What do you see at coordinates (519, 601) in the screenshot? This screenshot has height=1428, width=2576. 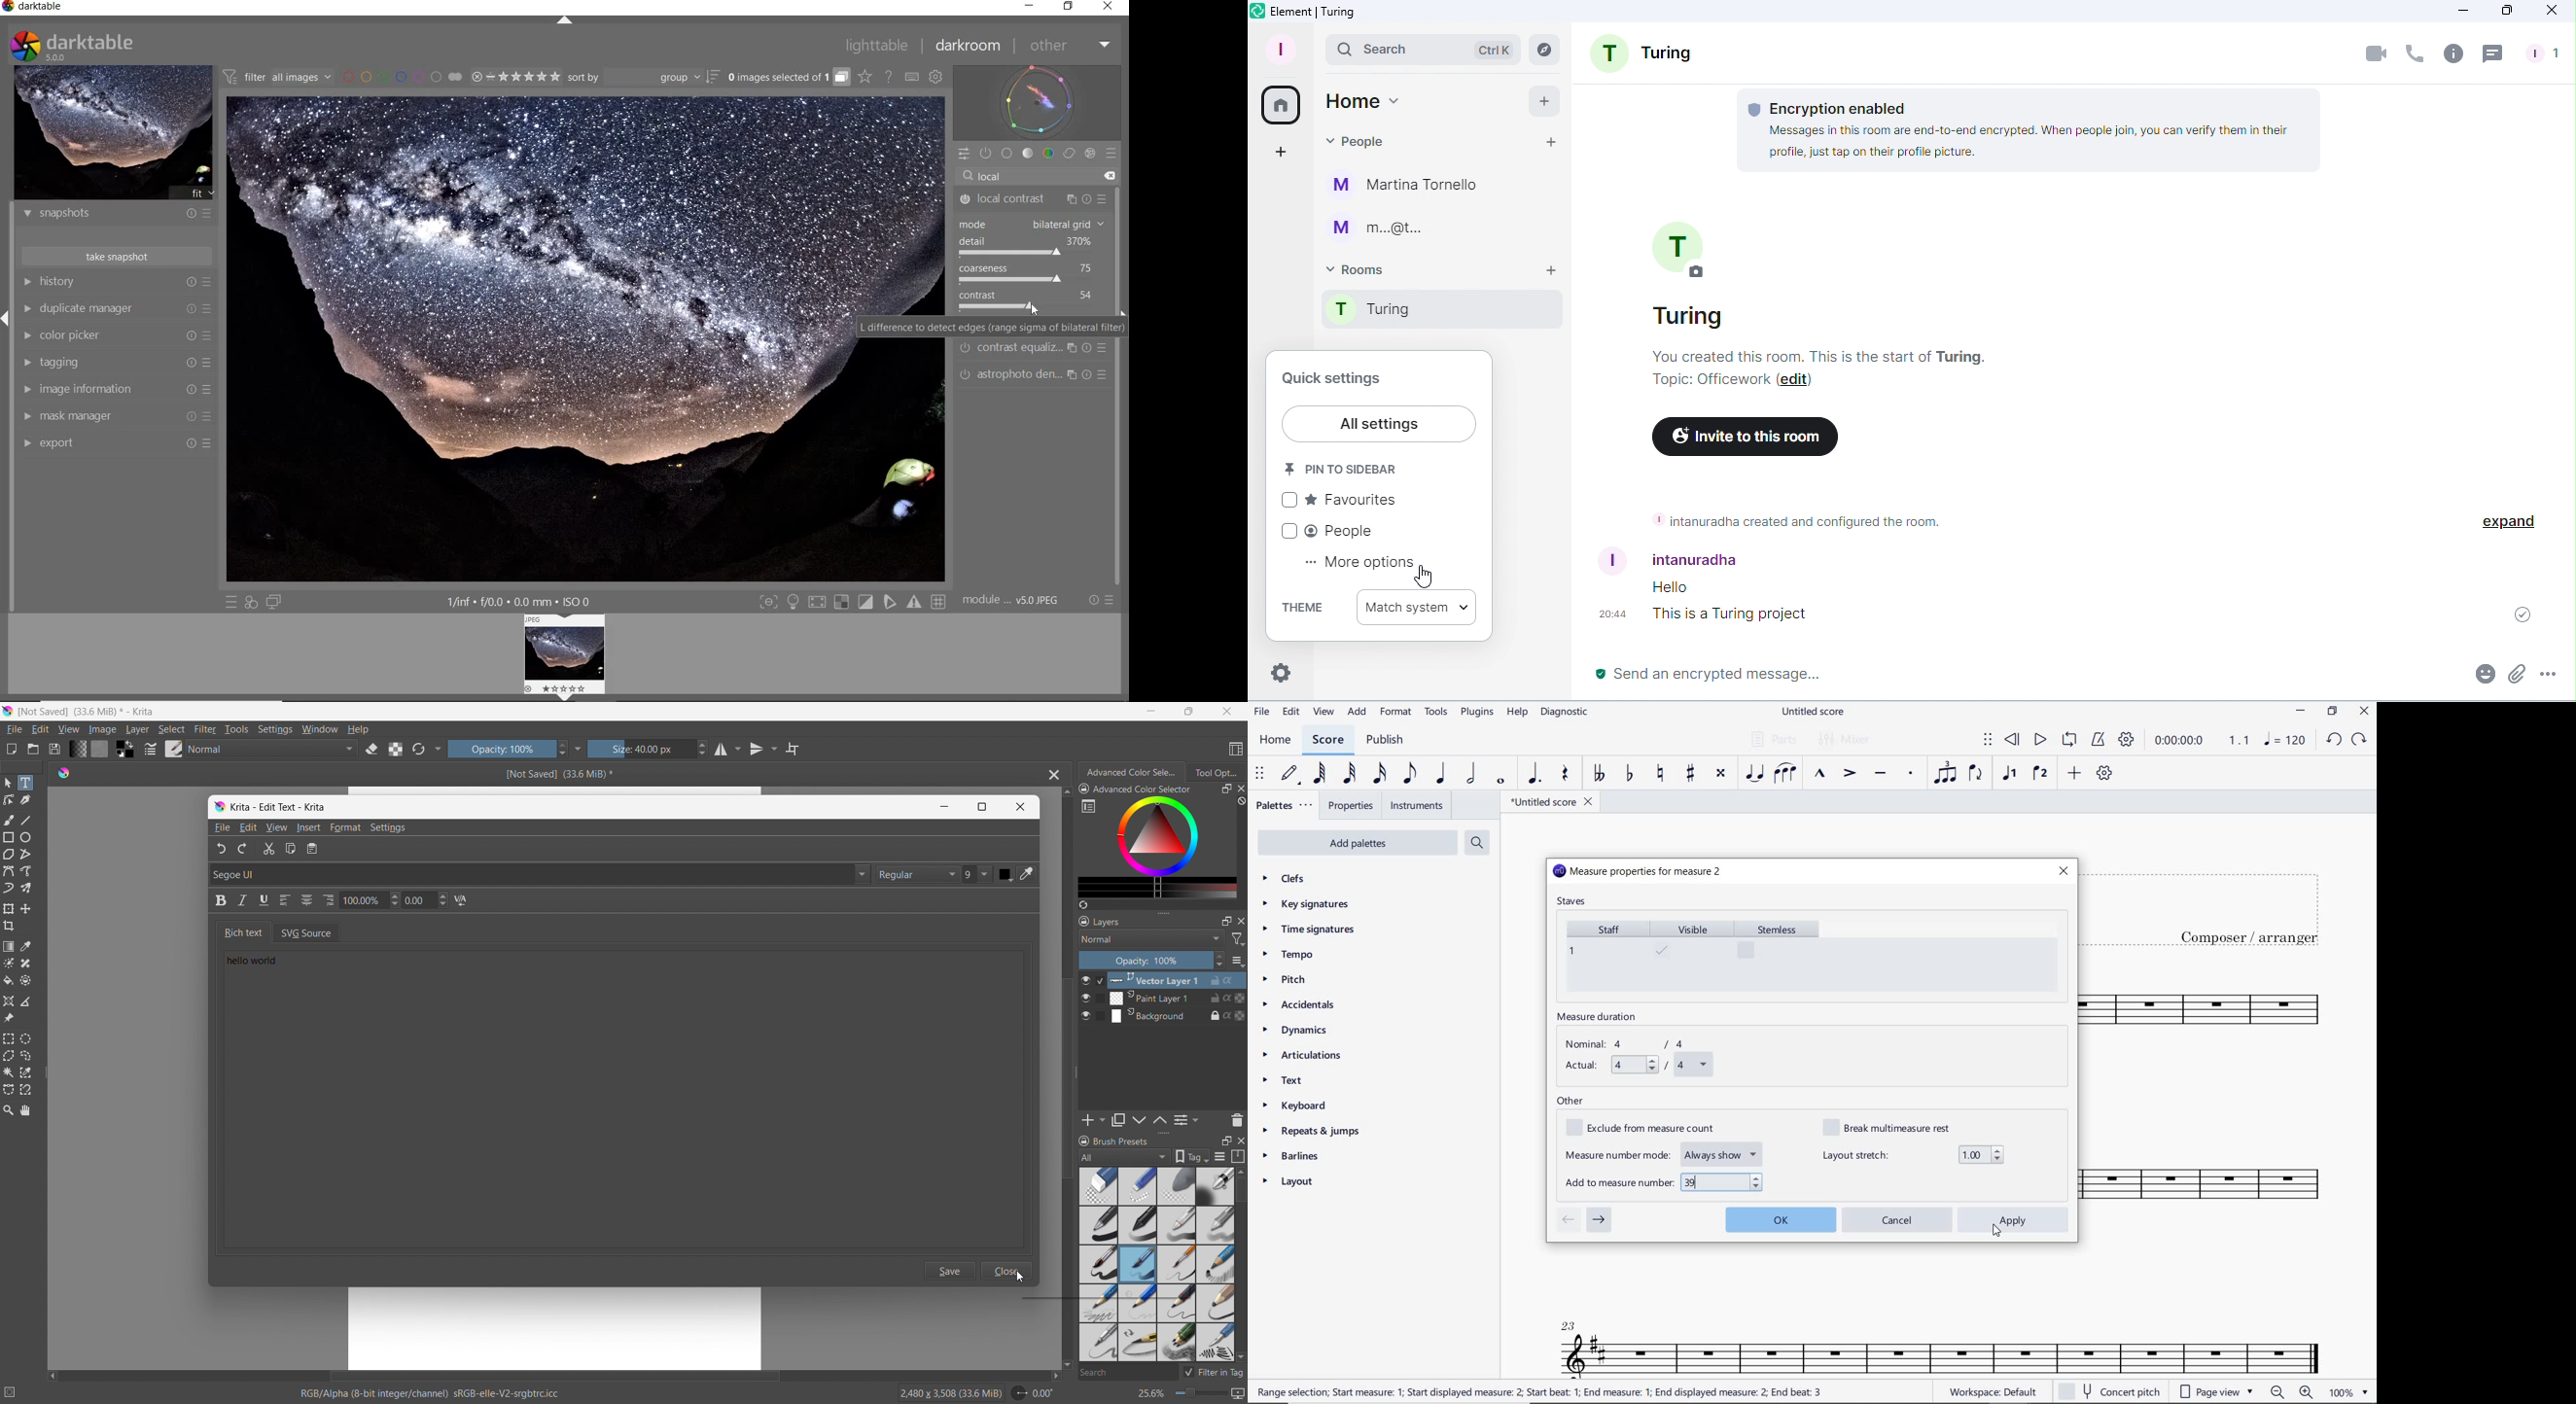 I see `DISPLAYED GUI INFO` at bounding box center [519, 601].